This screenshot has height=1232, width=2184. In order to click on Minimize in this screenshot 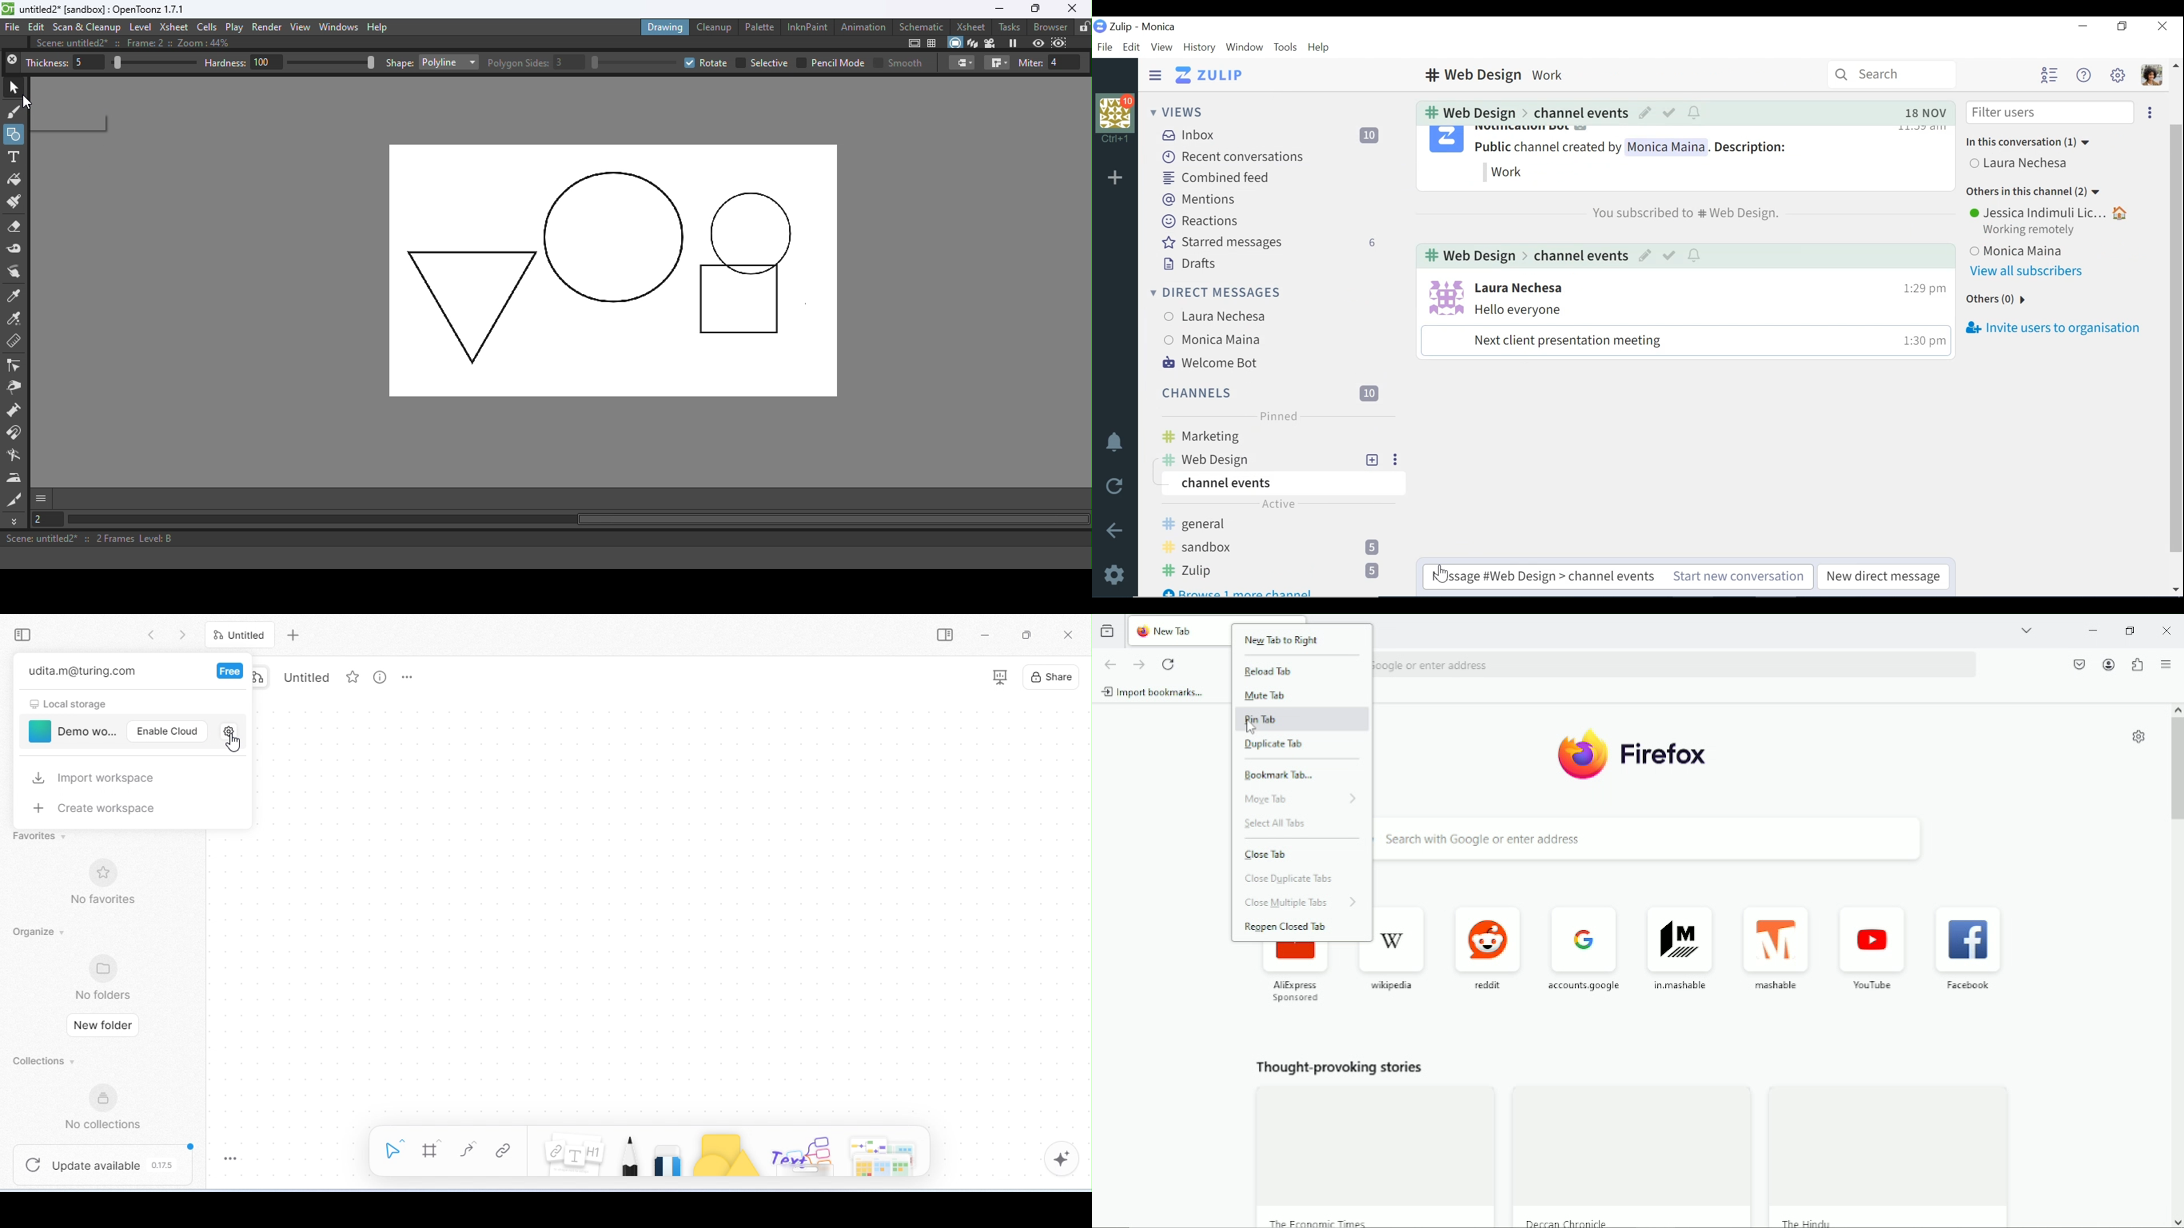, I will do `click(2083, 27)`.